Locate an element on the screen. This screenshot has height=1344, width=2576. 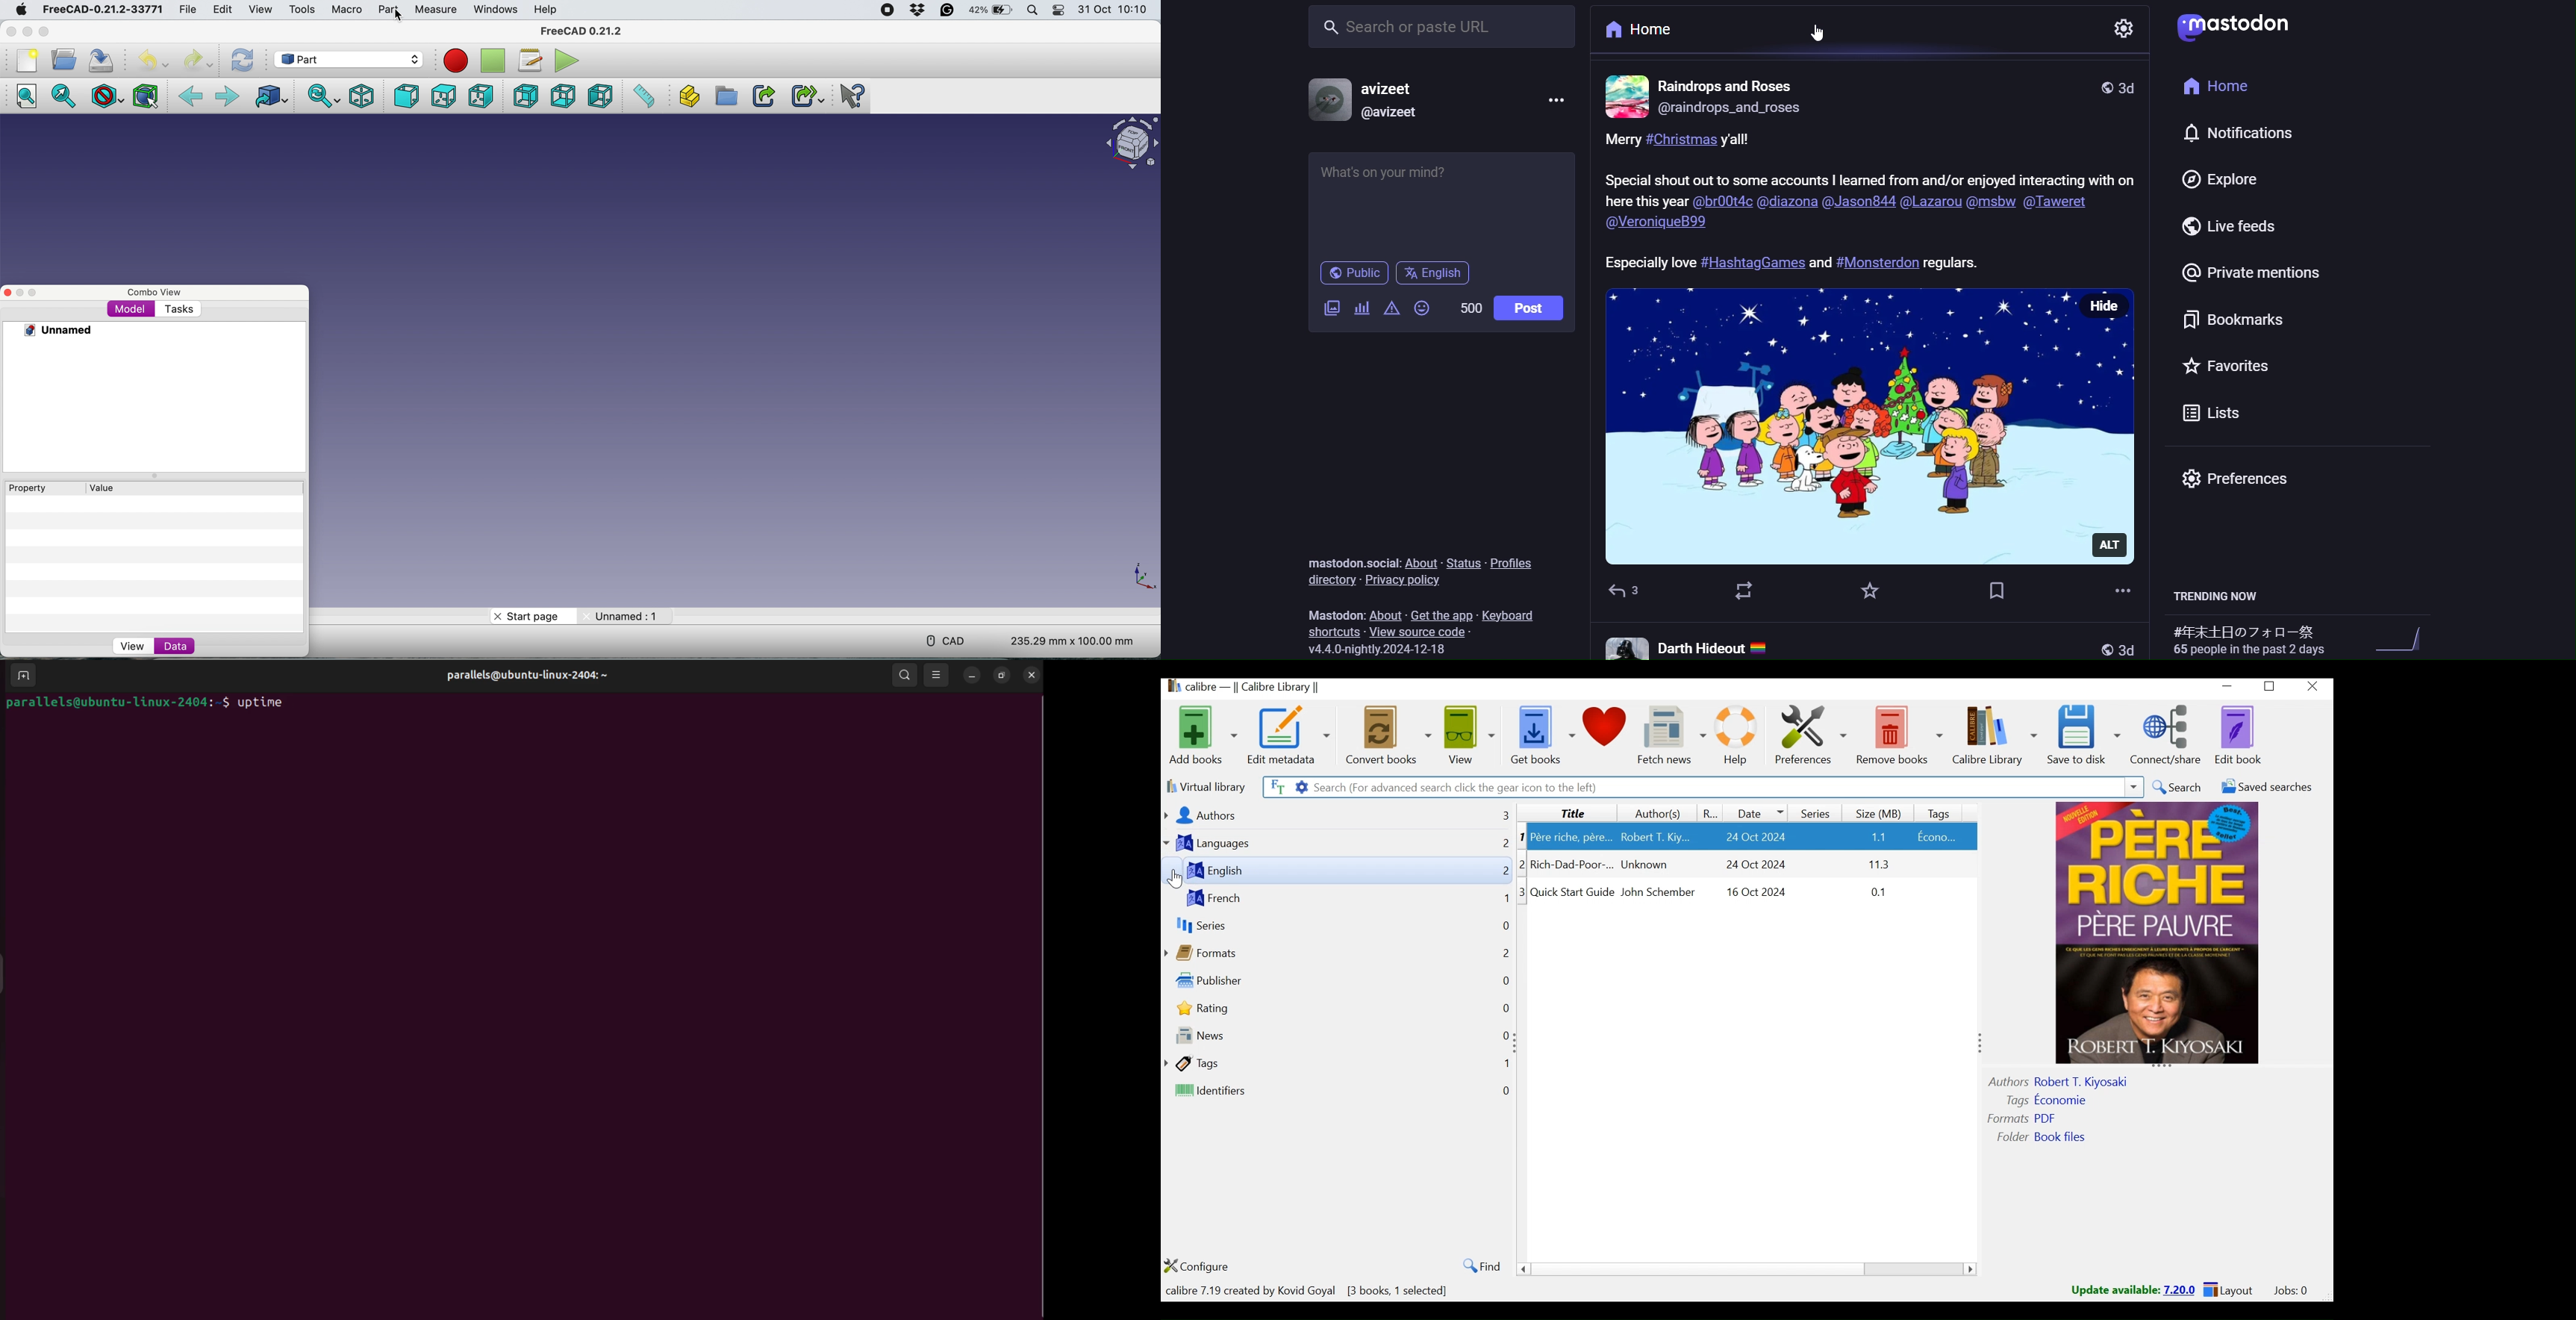
Part is located at coordinates (388, 9).